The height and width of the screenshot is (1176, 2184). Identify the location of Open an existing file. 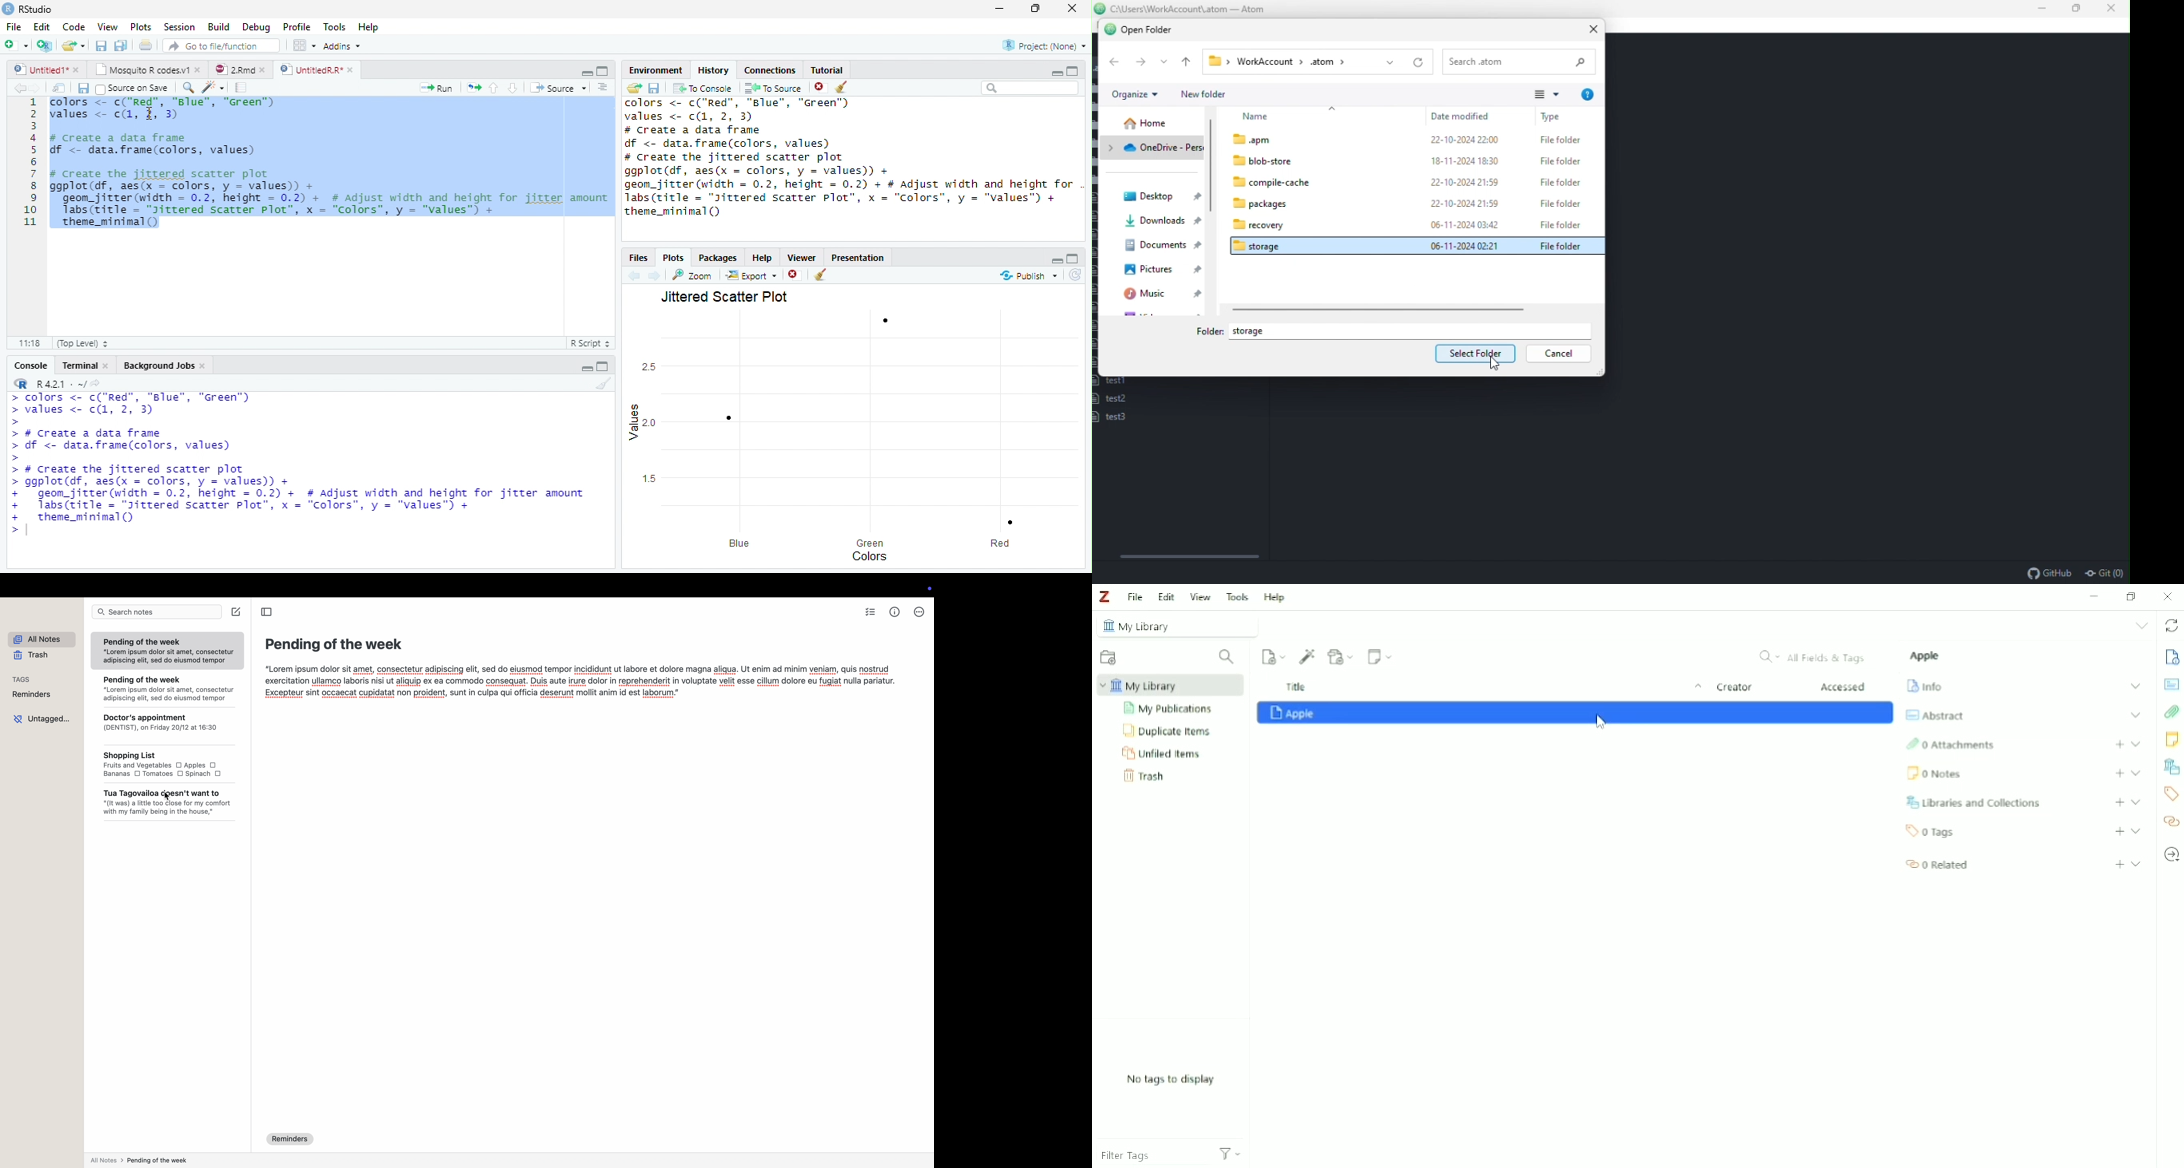
(67, 46).